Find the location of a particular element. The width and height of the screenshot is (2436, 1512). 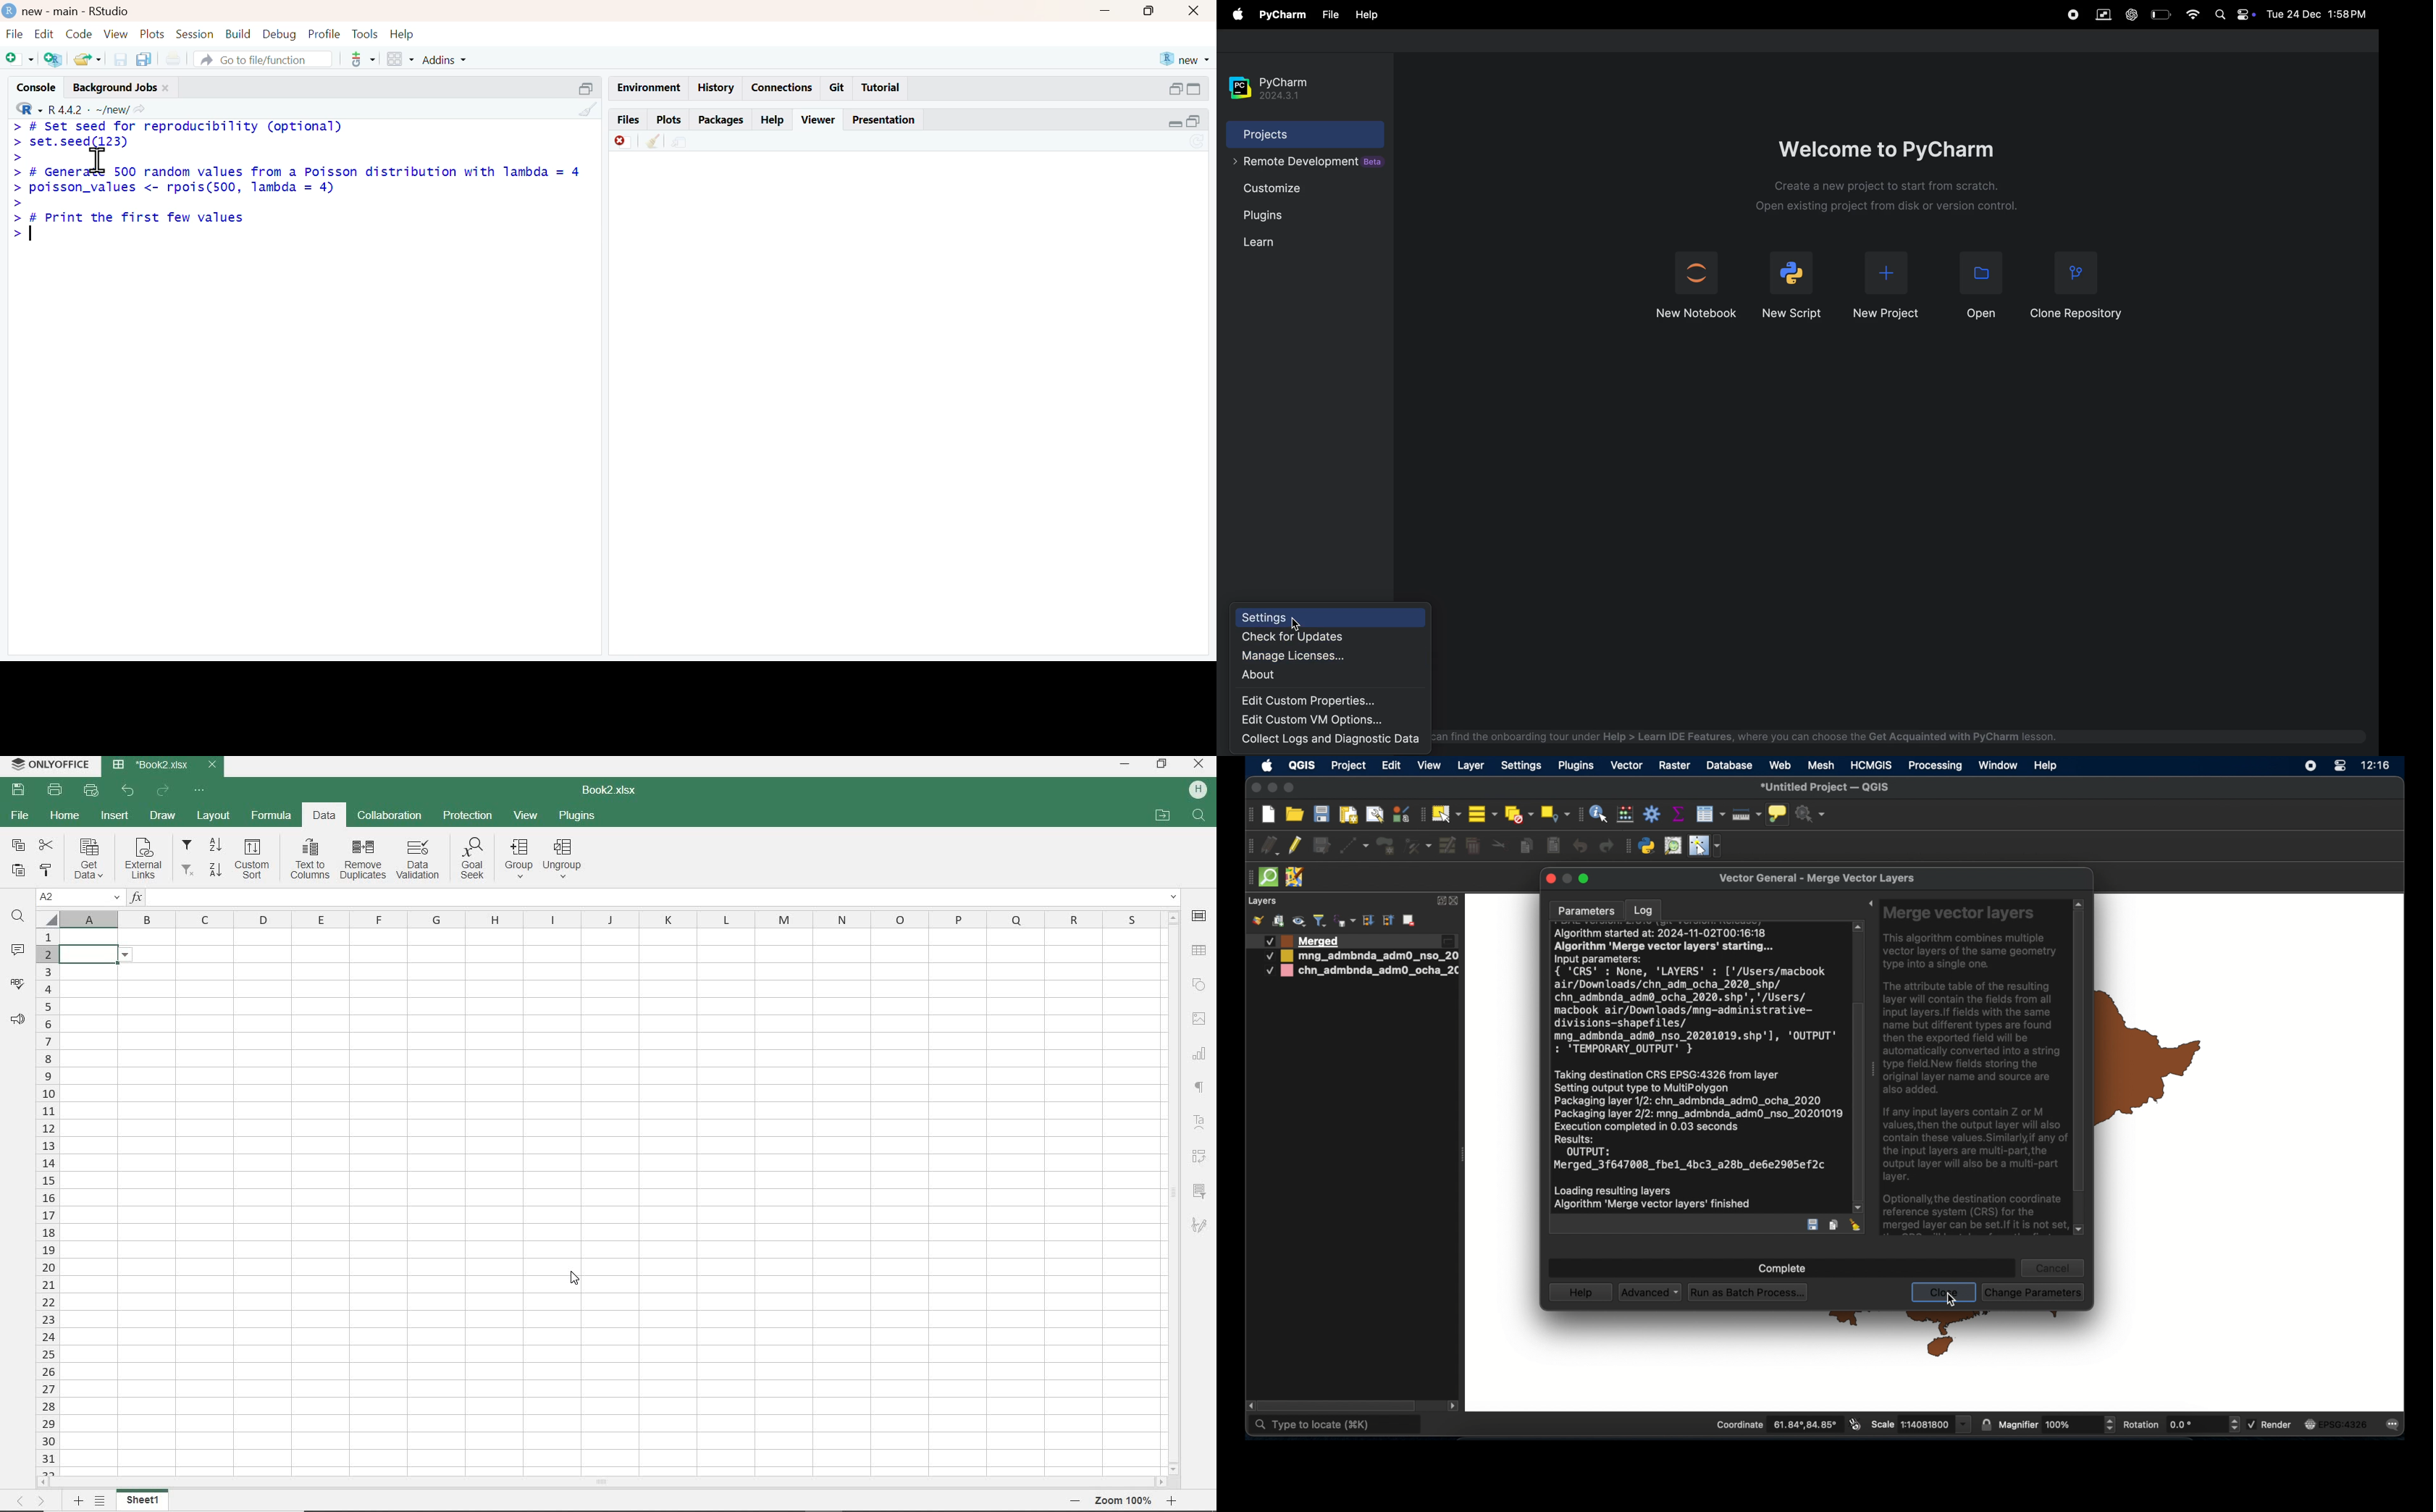

QUICK PRINT is located at coordinates (89, 789).